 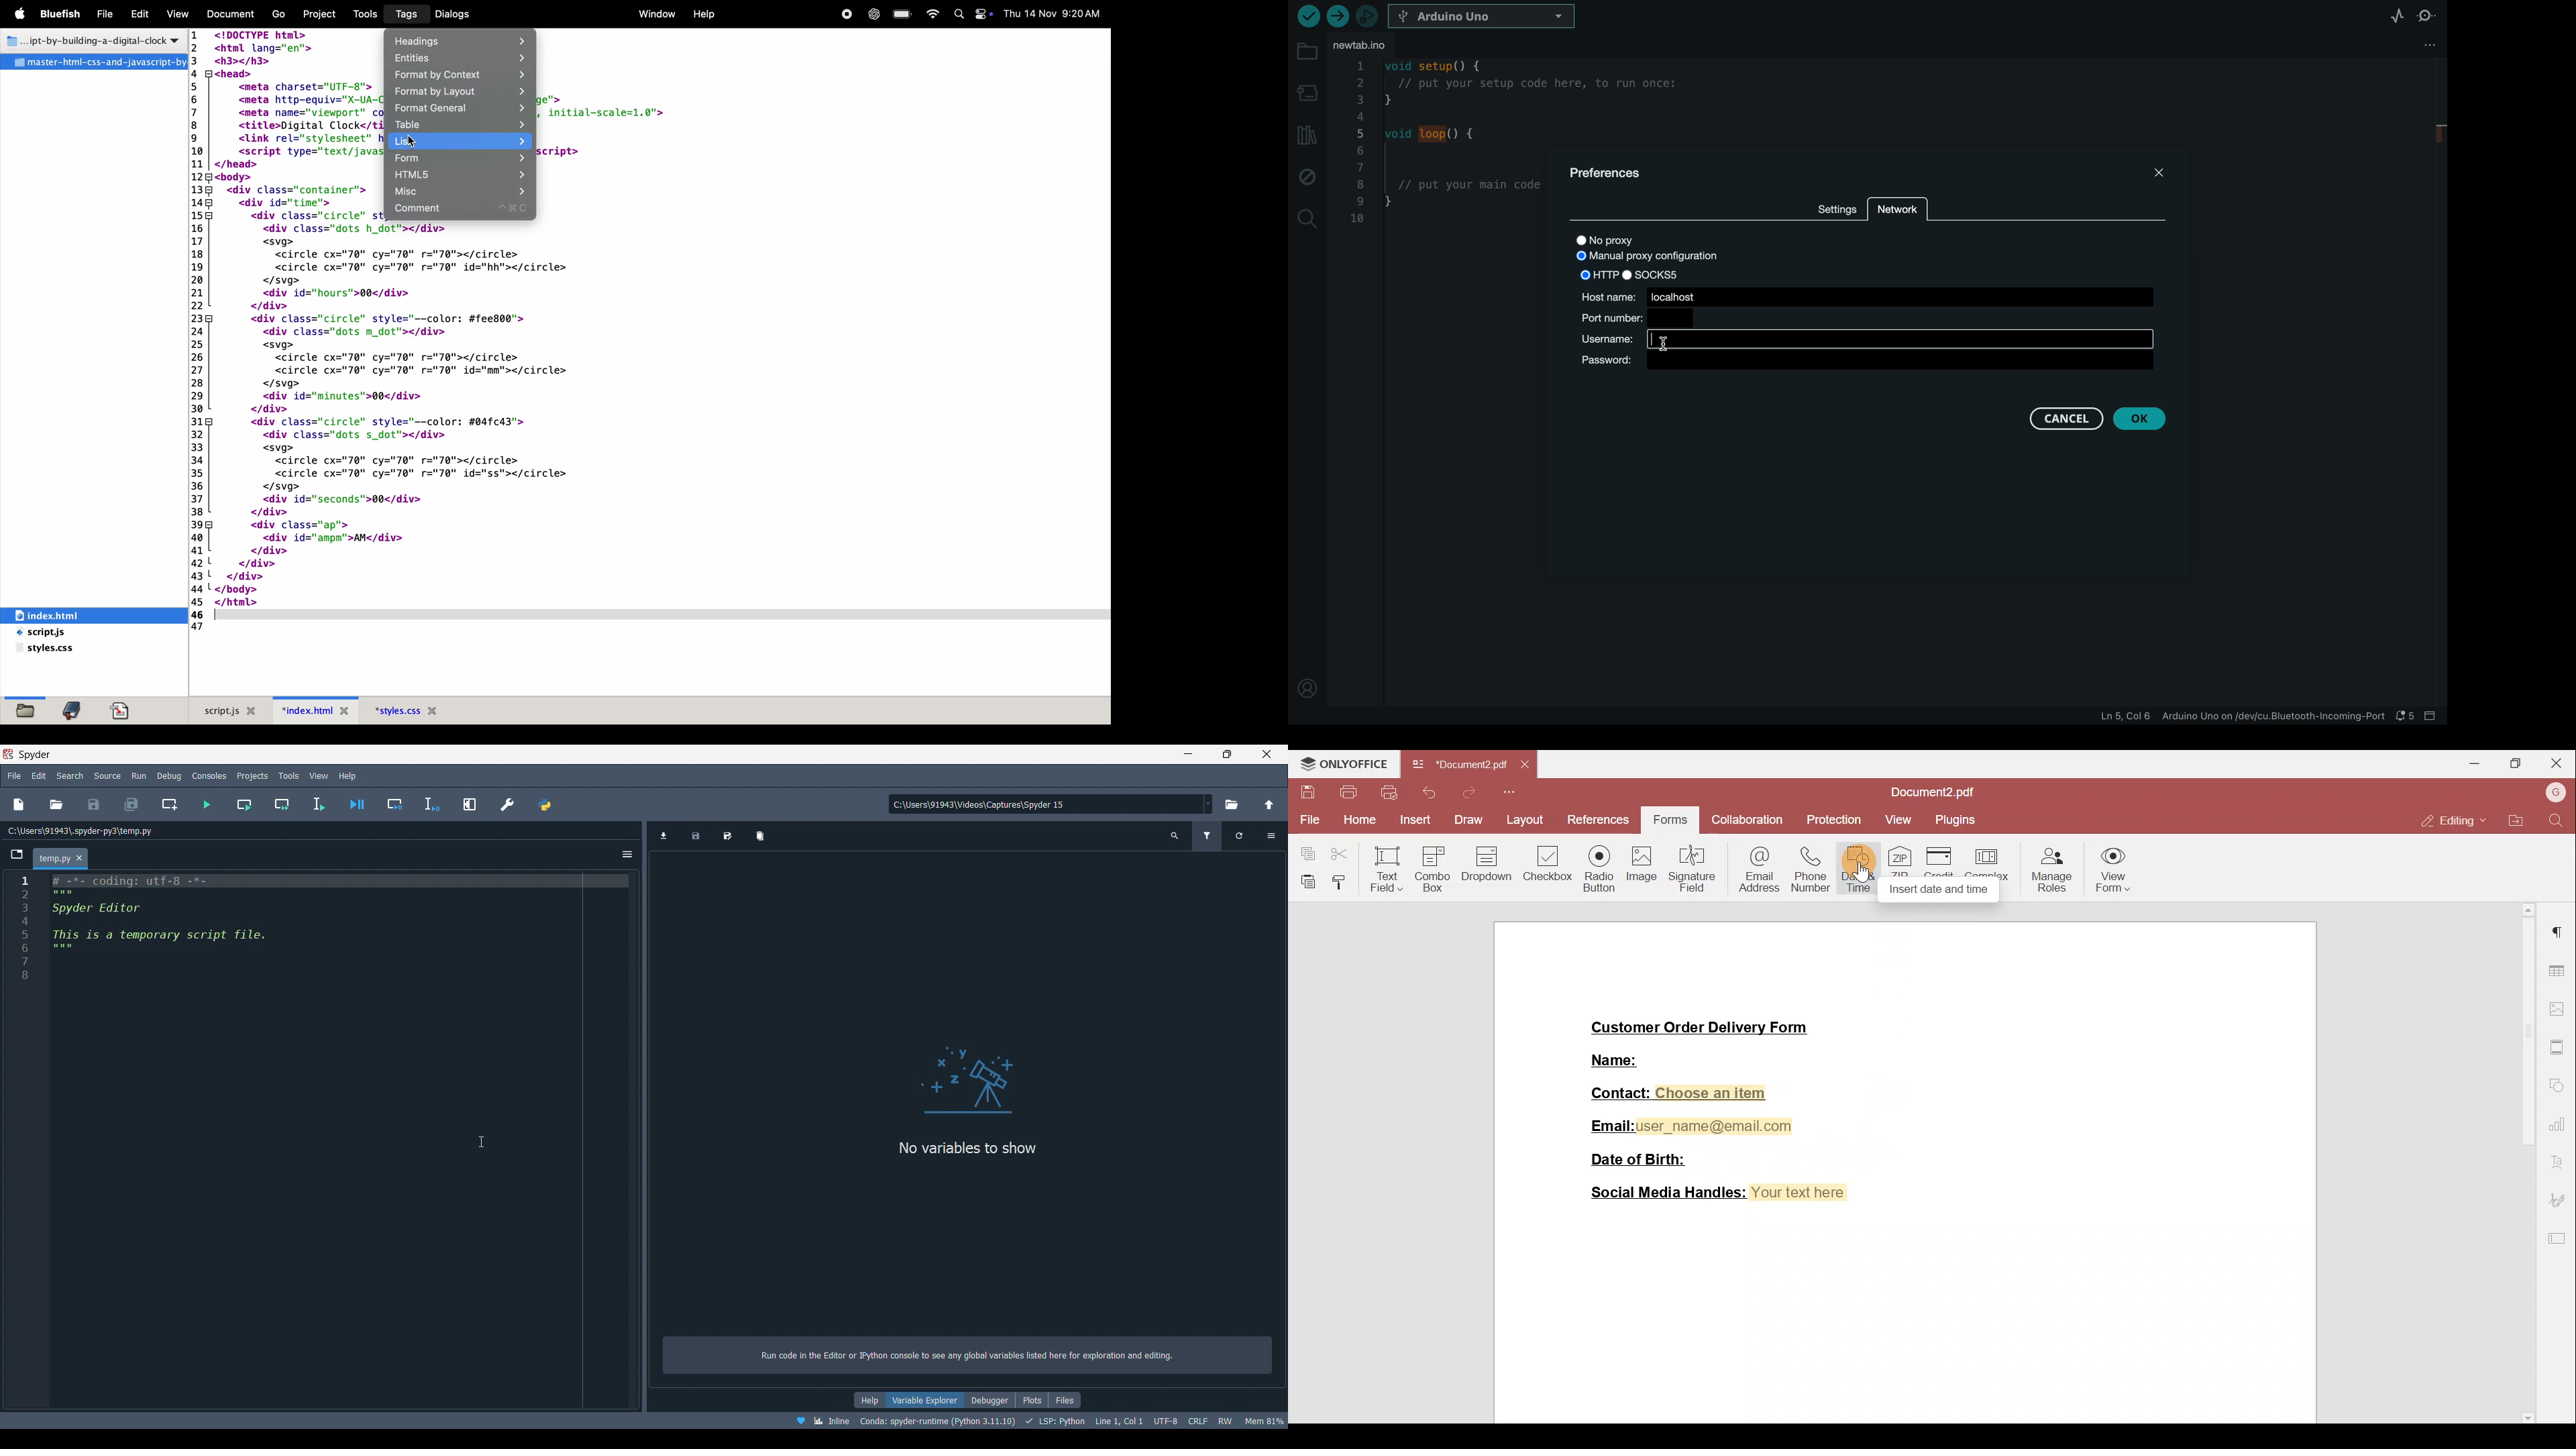 What do you see at coordinates (319, 804) in the screenshot?
I see `Run selection/current file` at bounding box center [319, 804].